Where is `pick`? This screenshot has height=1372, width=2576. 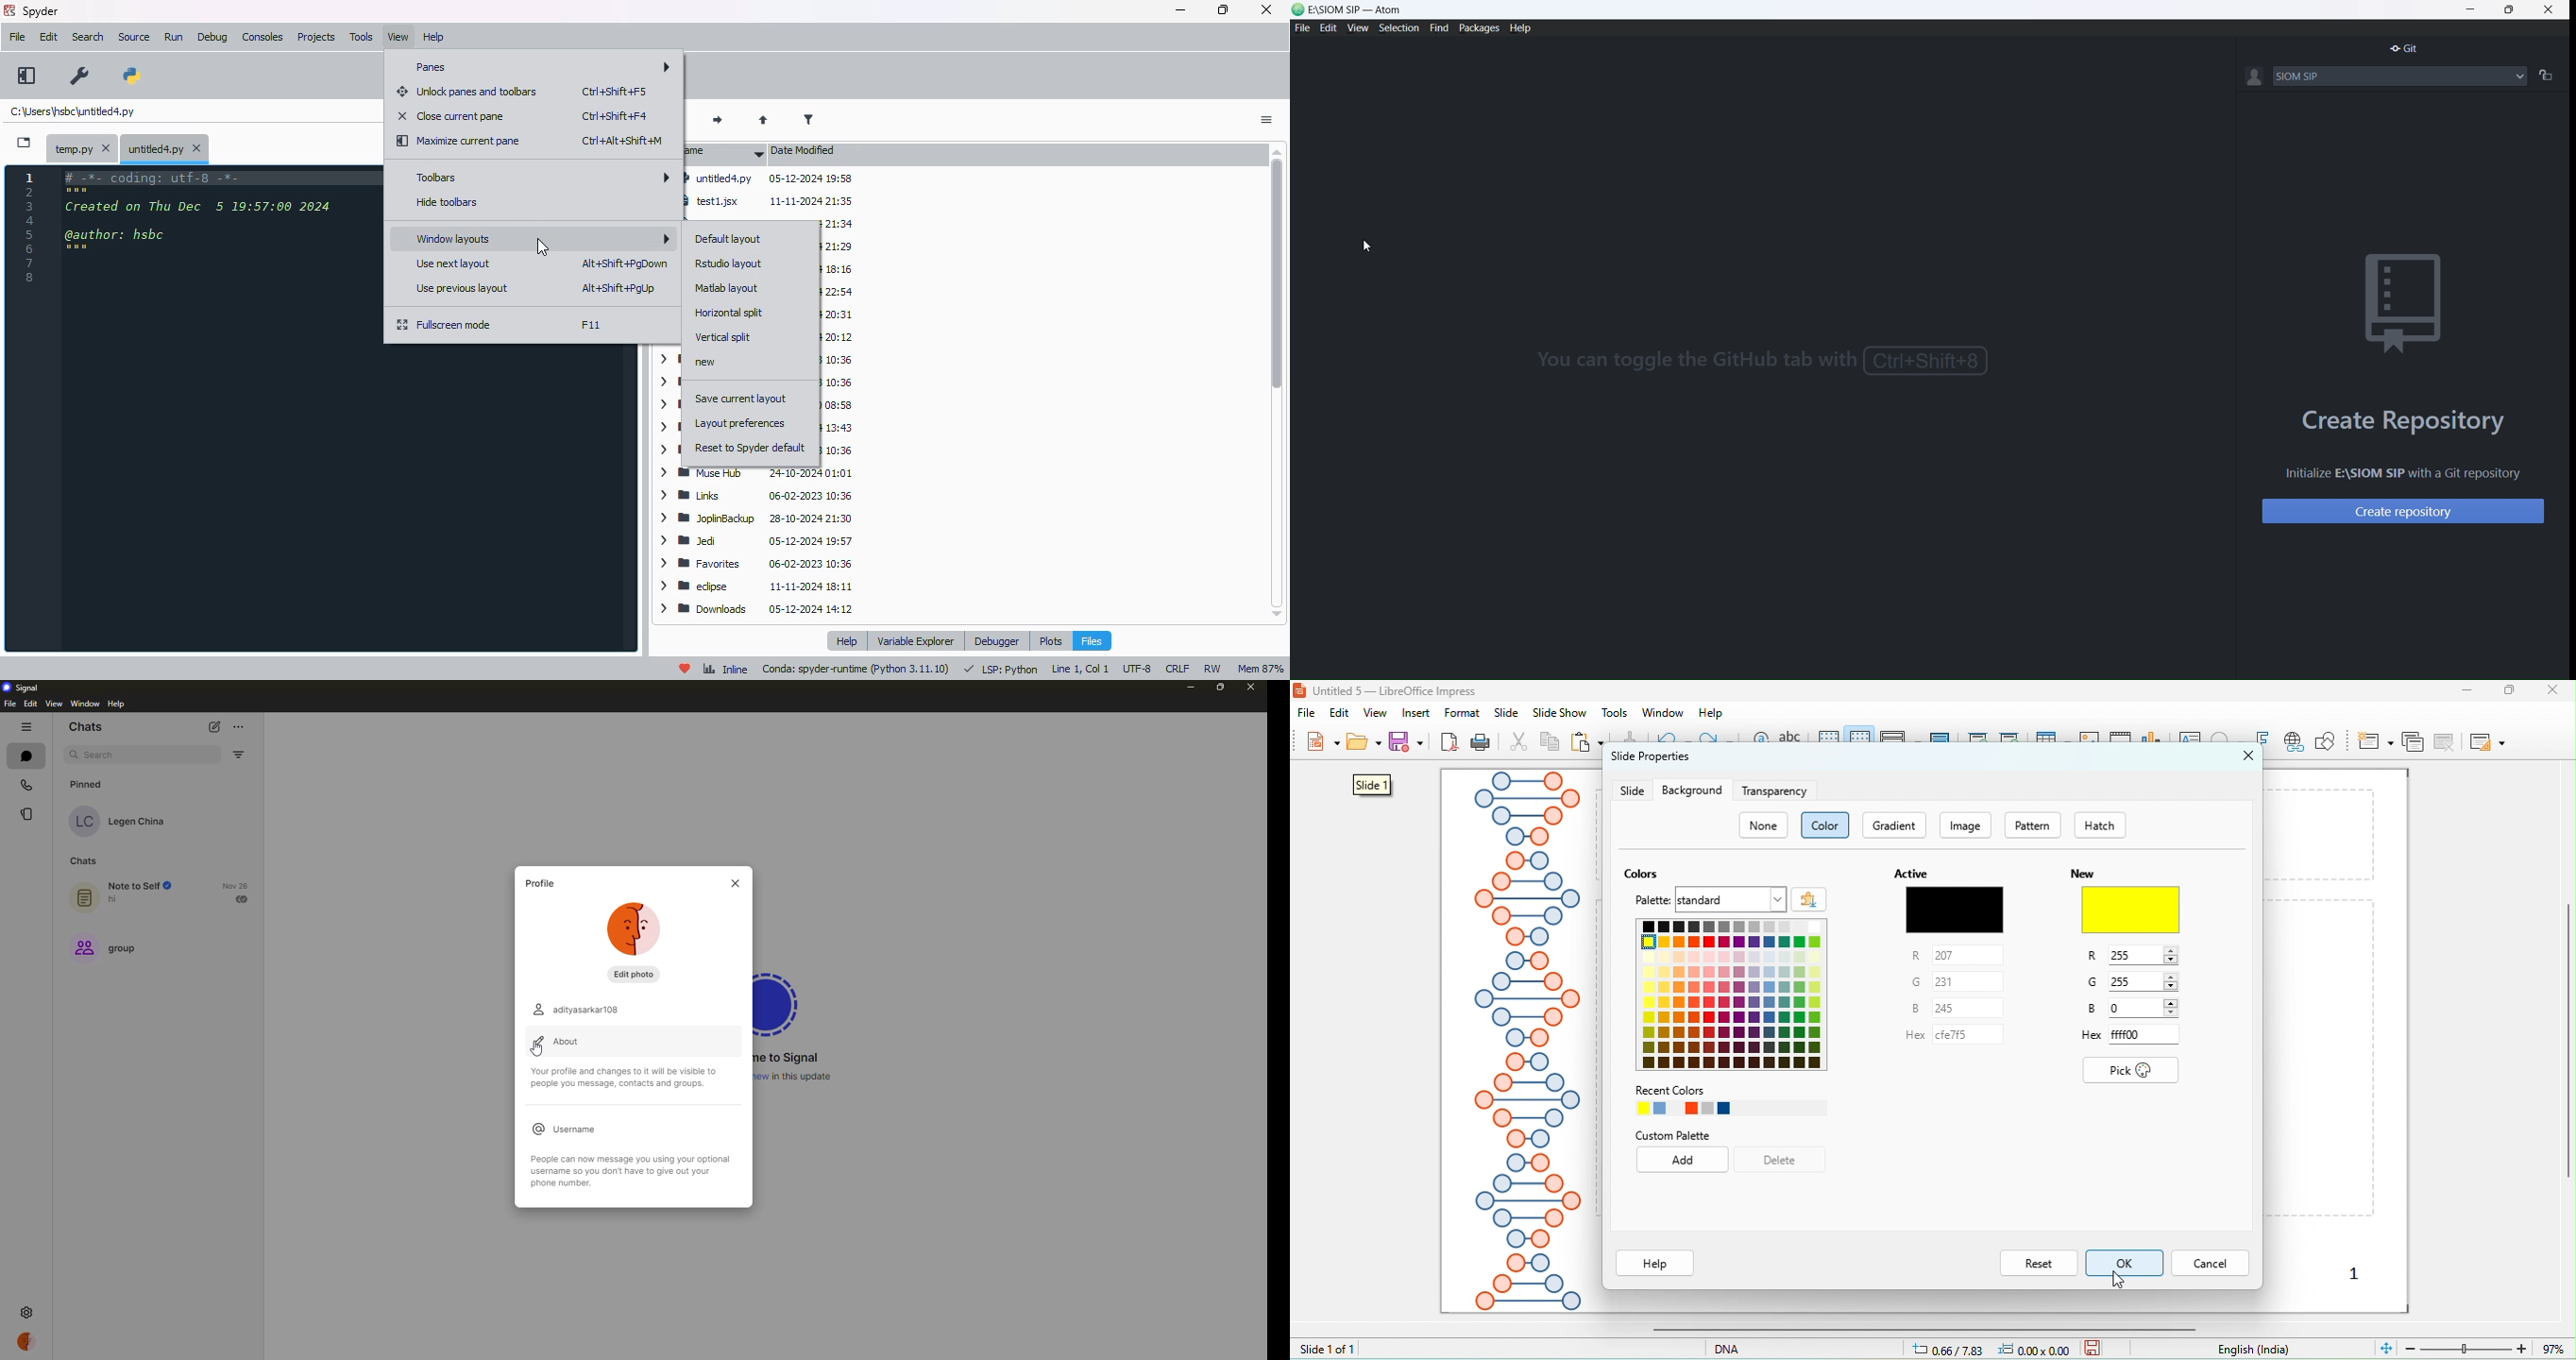 pick is located at coordinates (2134, 1071).